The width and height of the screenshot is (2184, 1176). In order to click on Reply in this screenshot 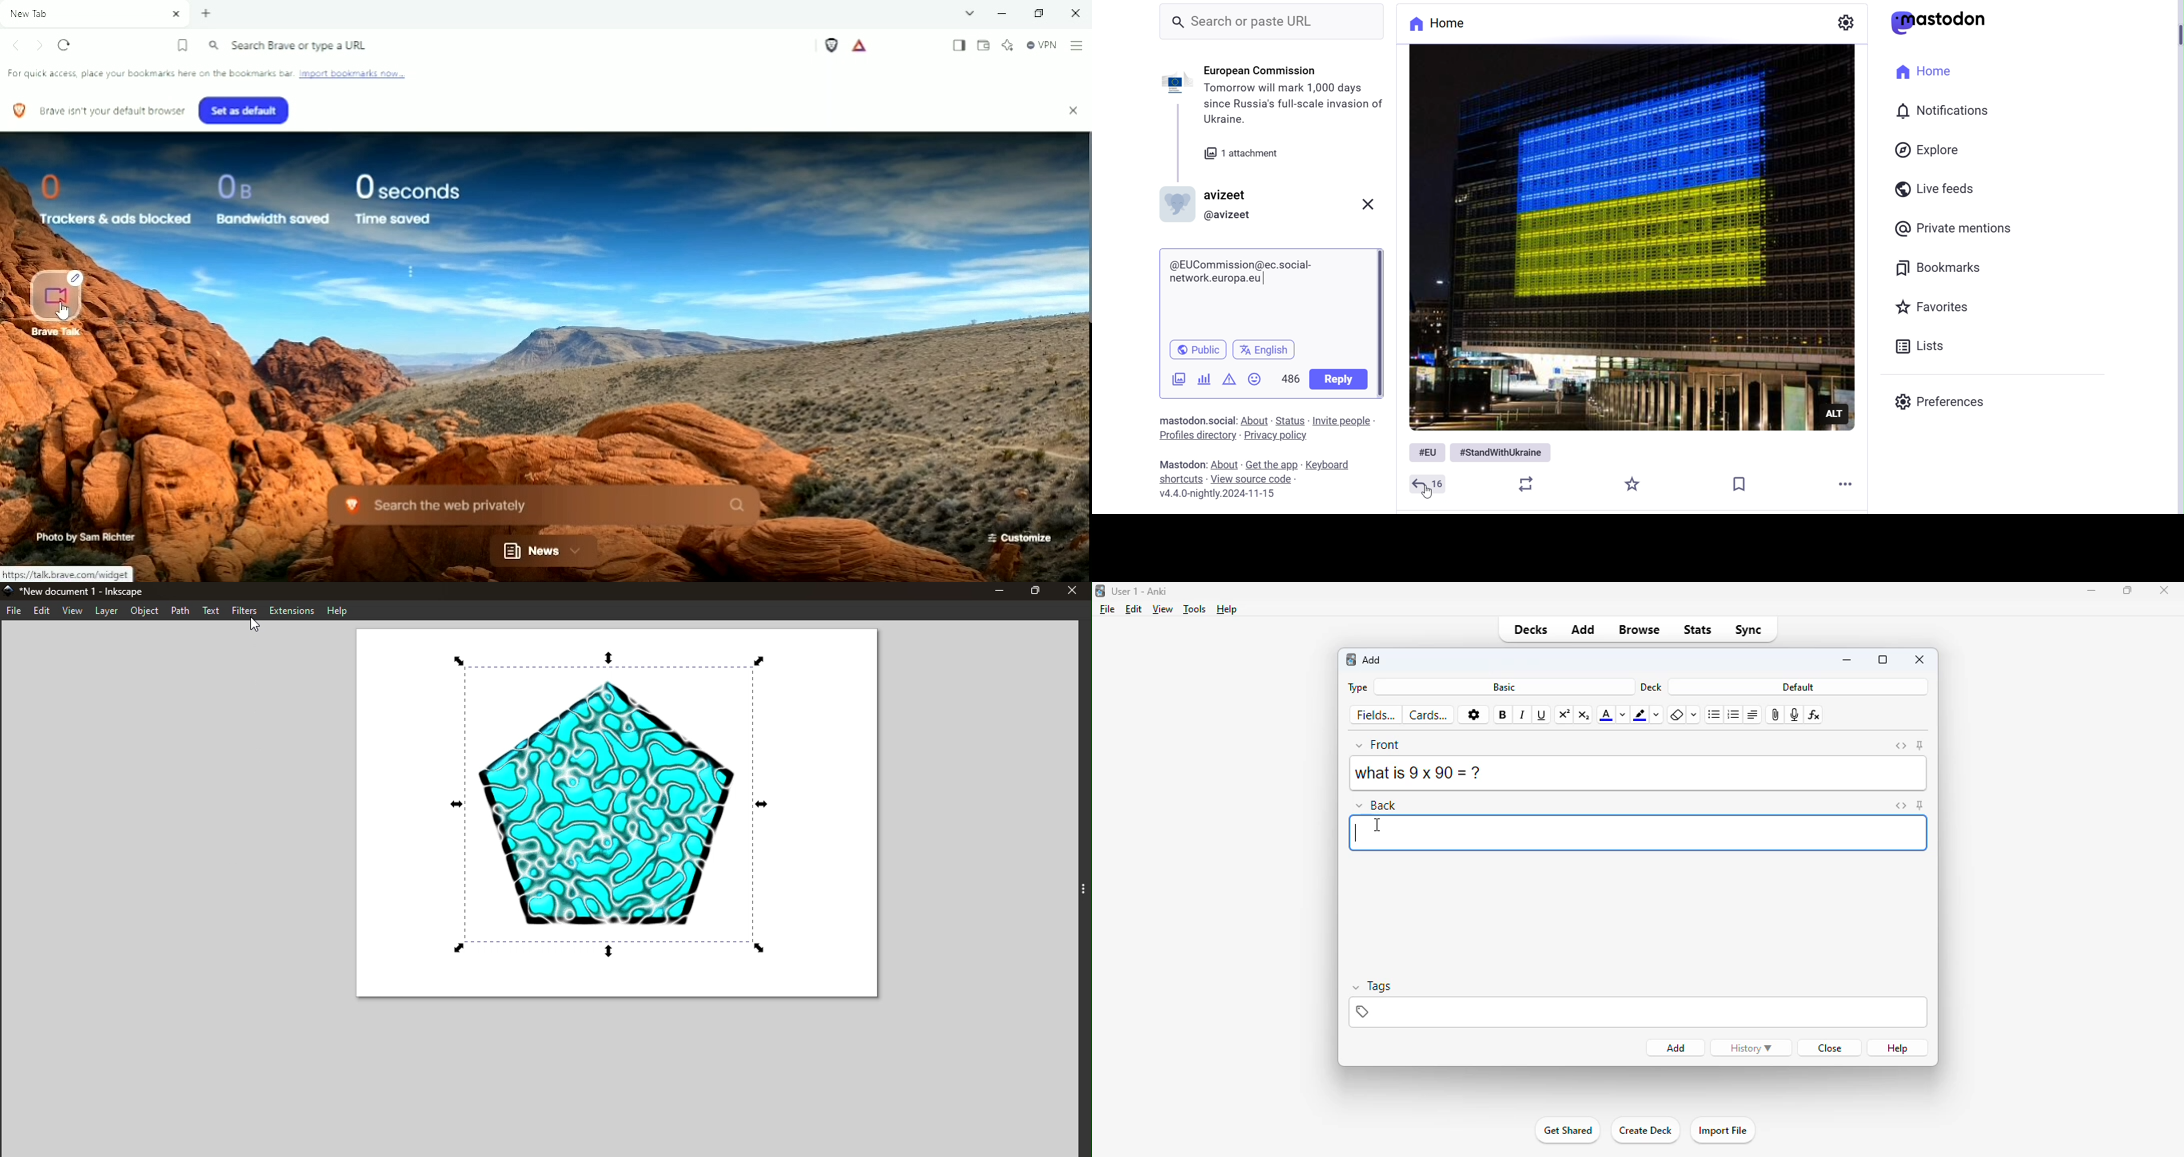, I will do `click(1430, 484)`.